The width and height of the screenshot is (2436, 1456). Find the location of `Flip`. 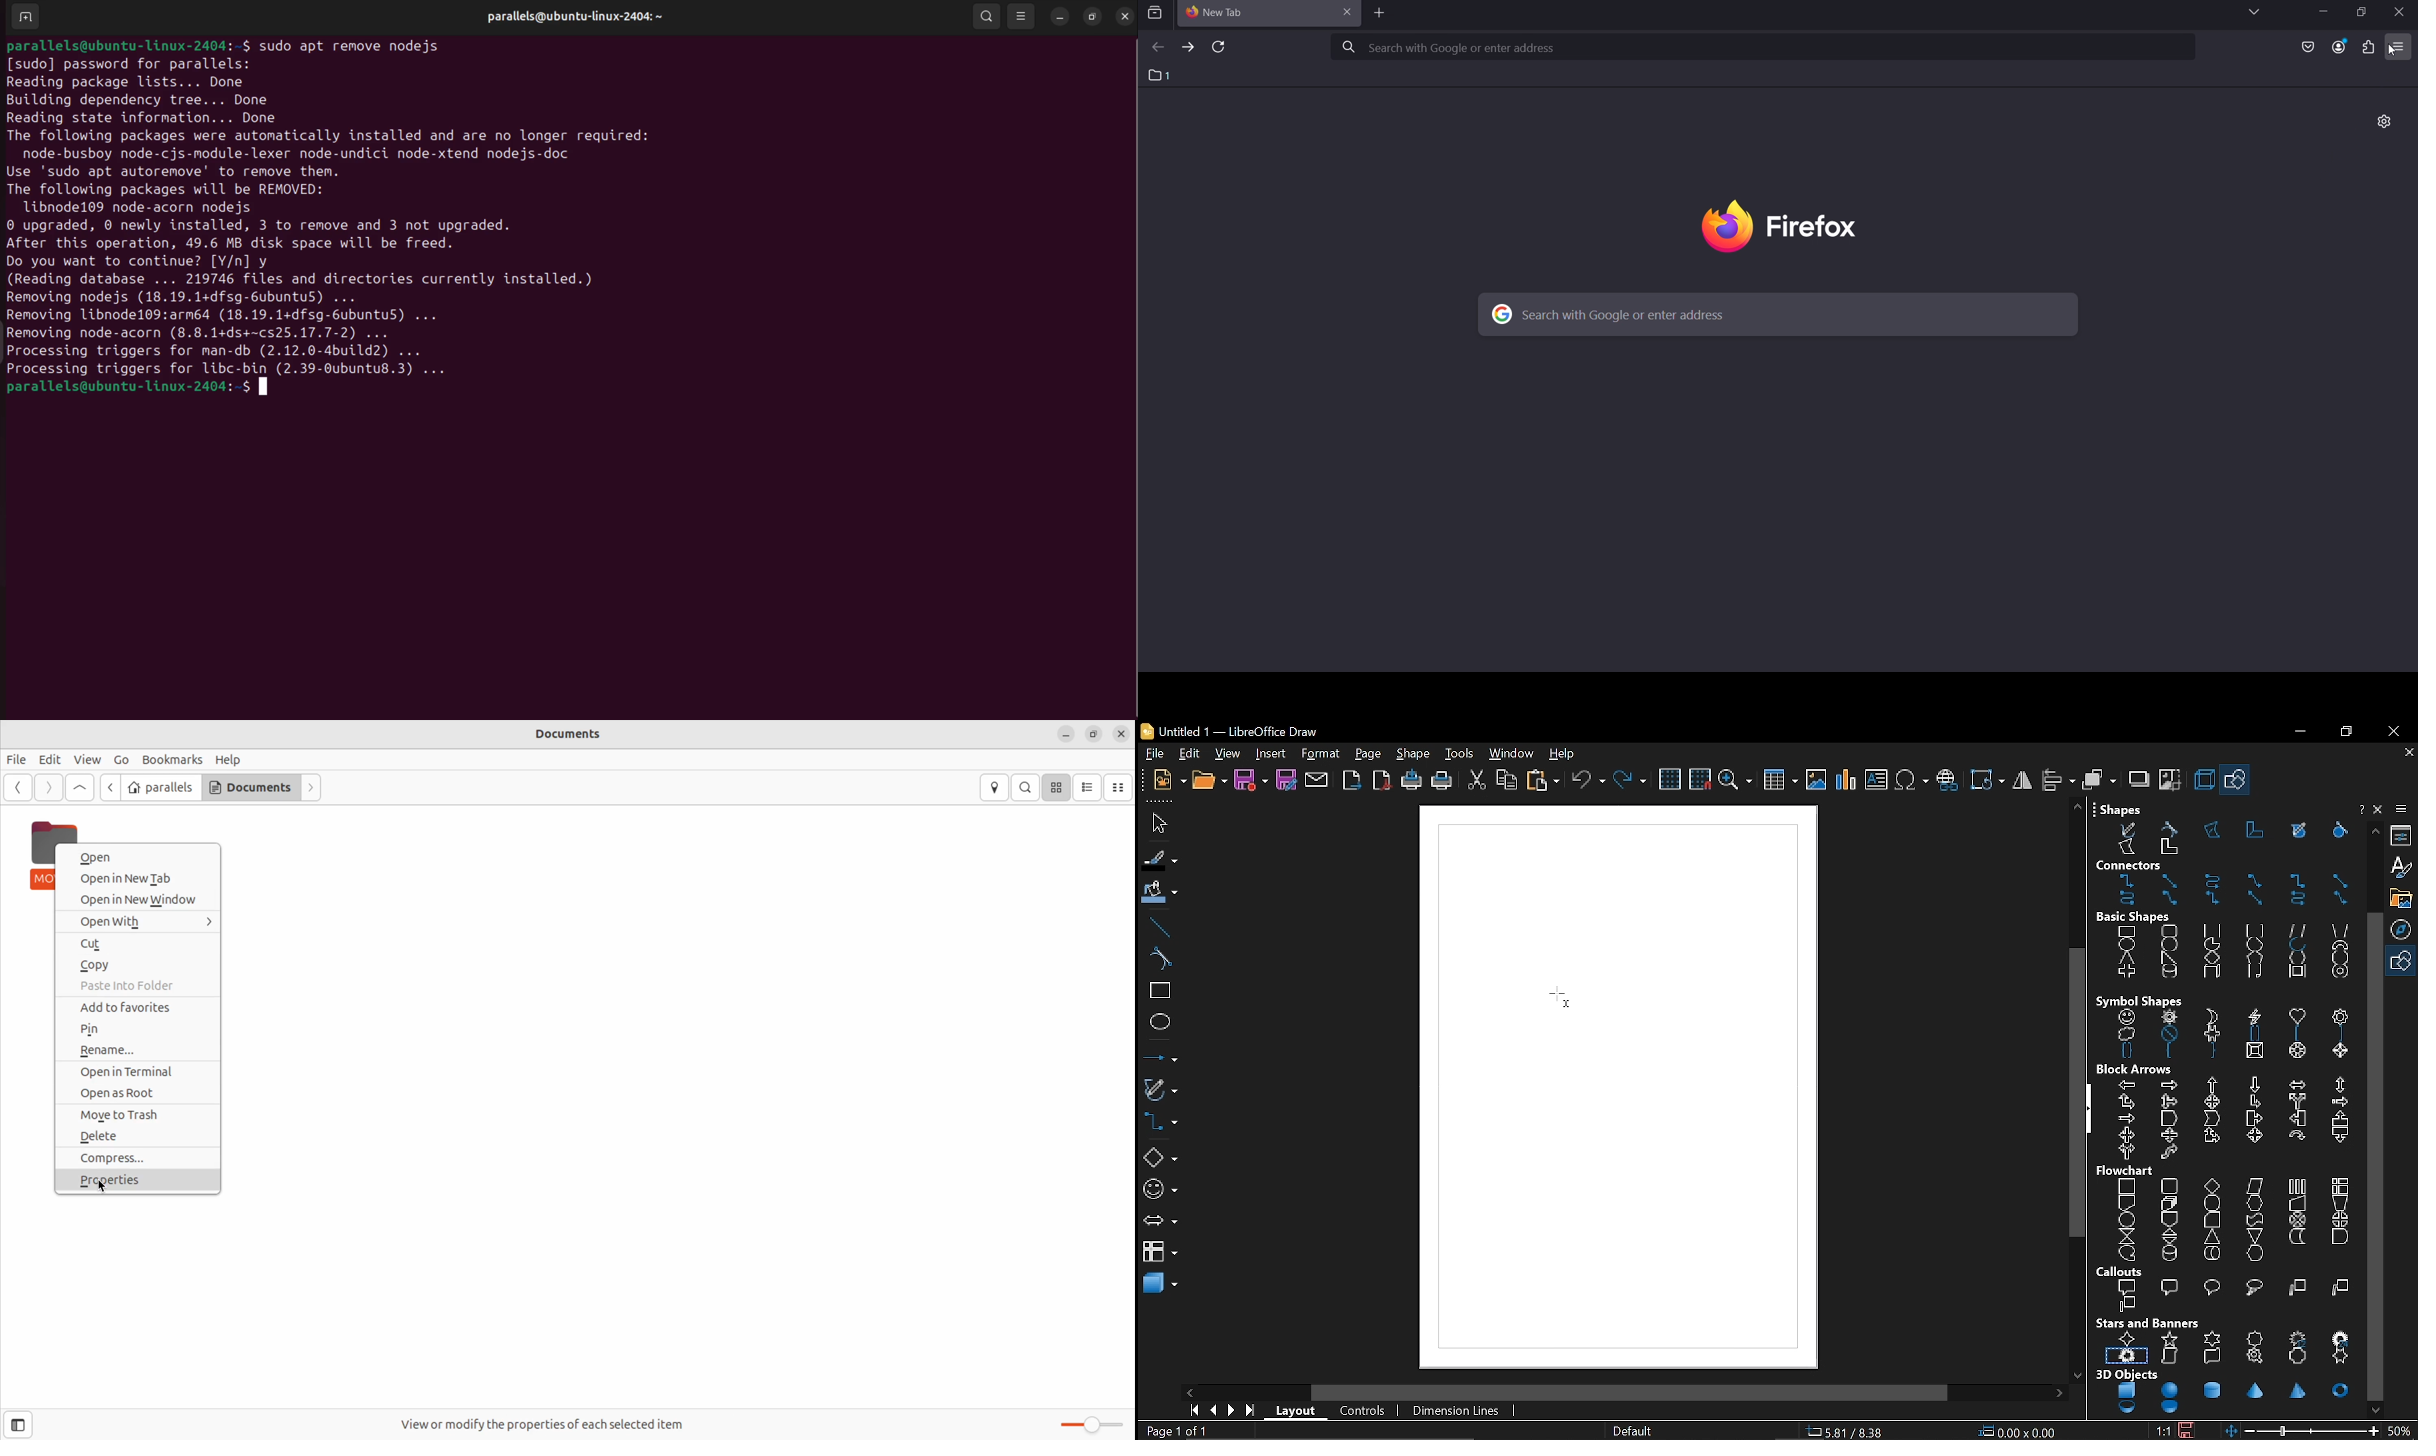

Flip is located at coordinates (2021, 781).